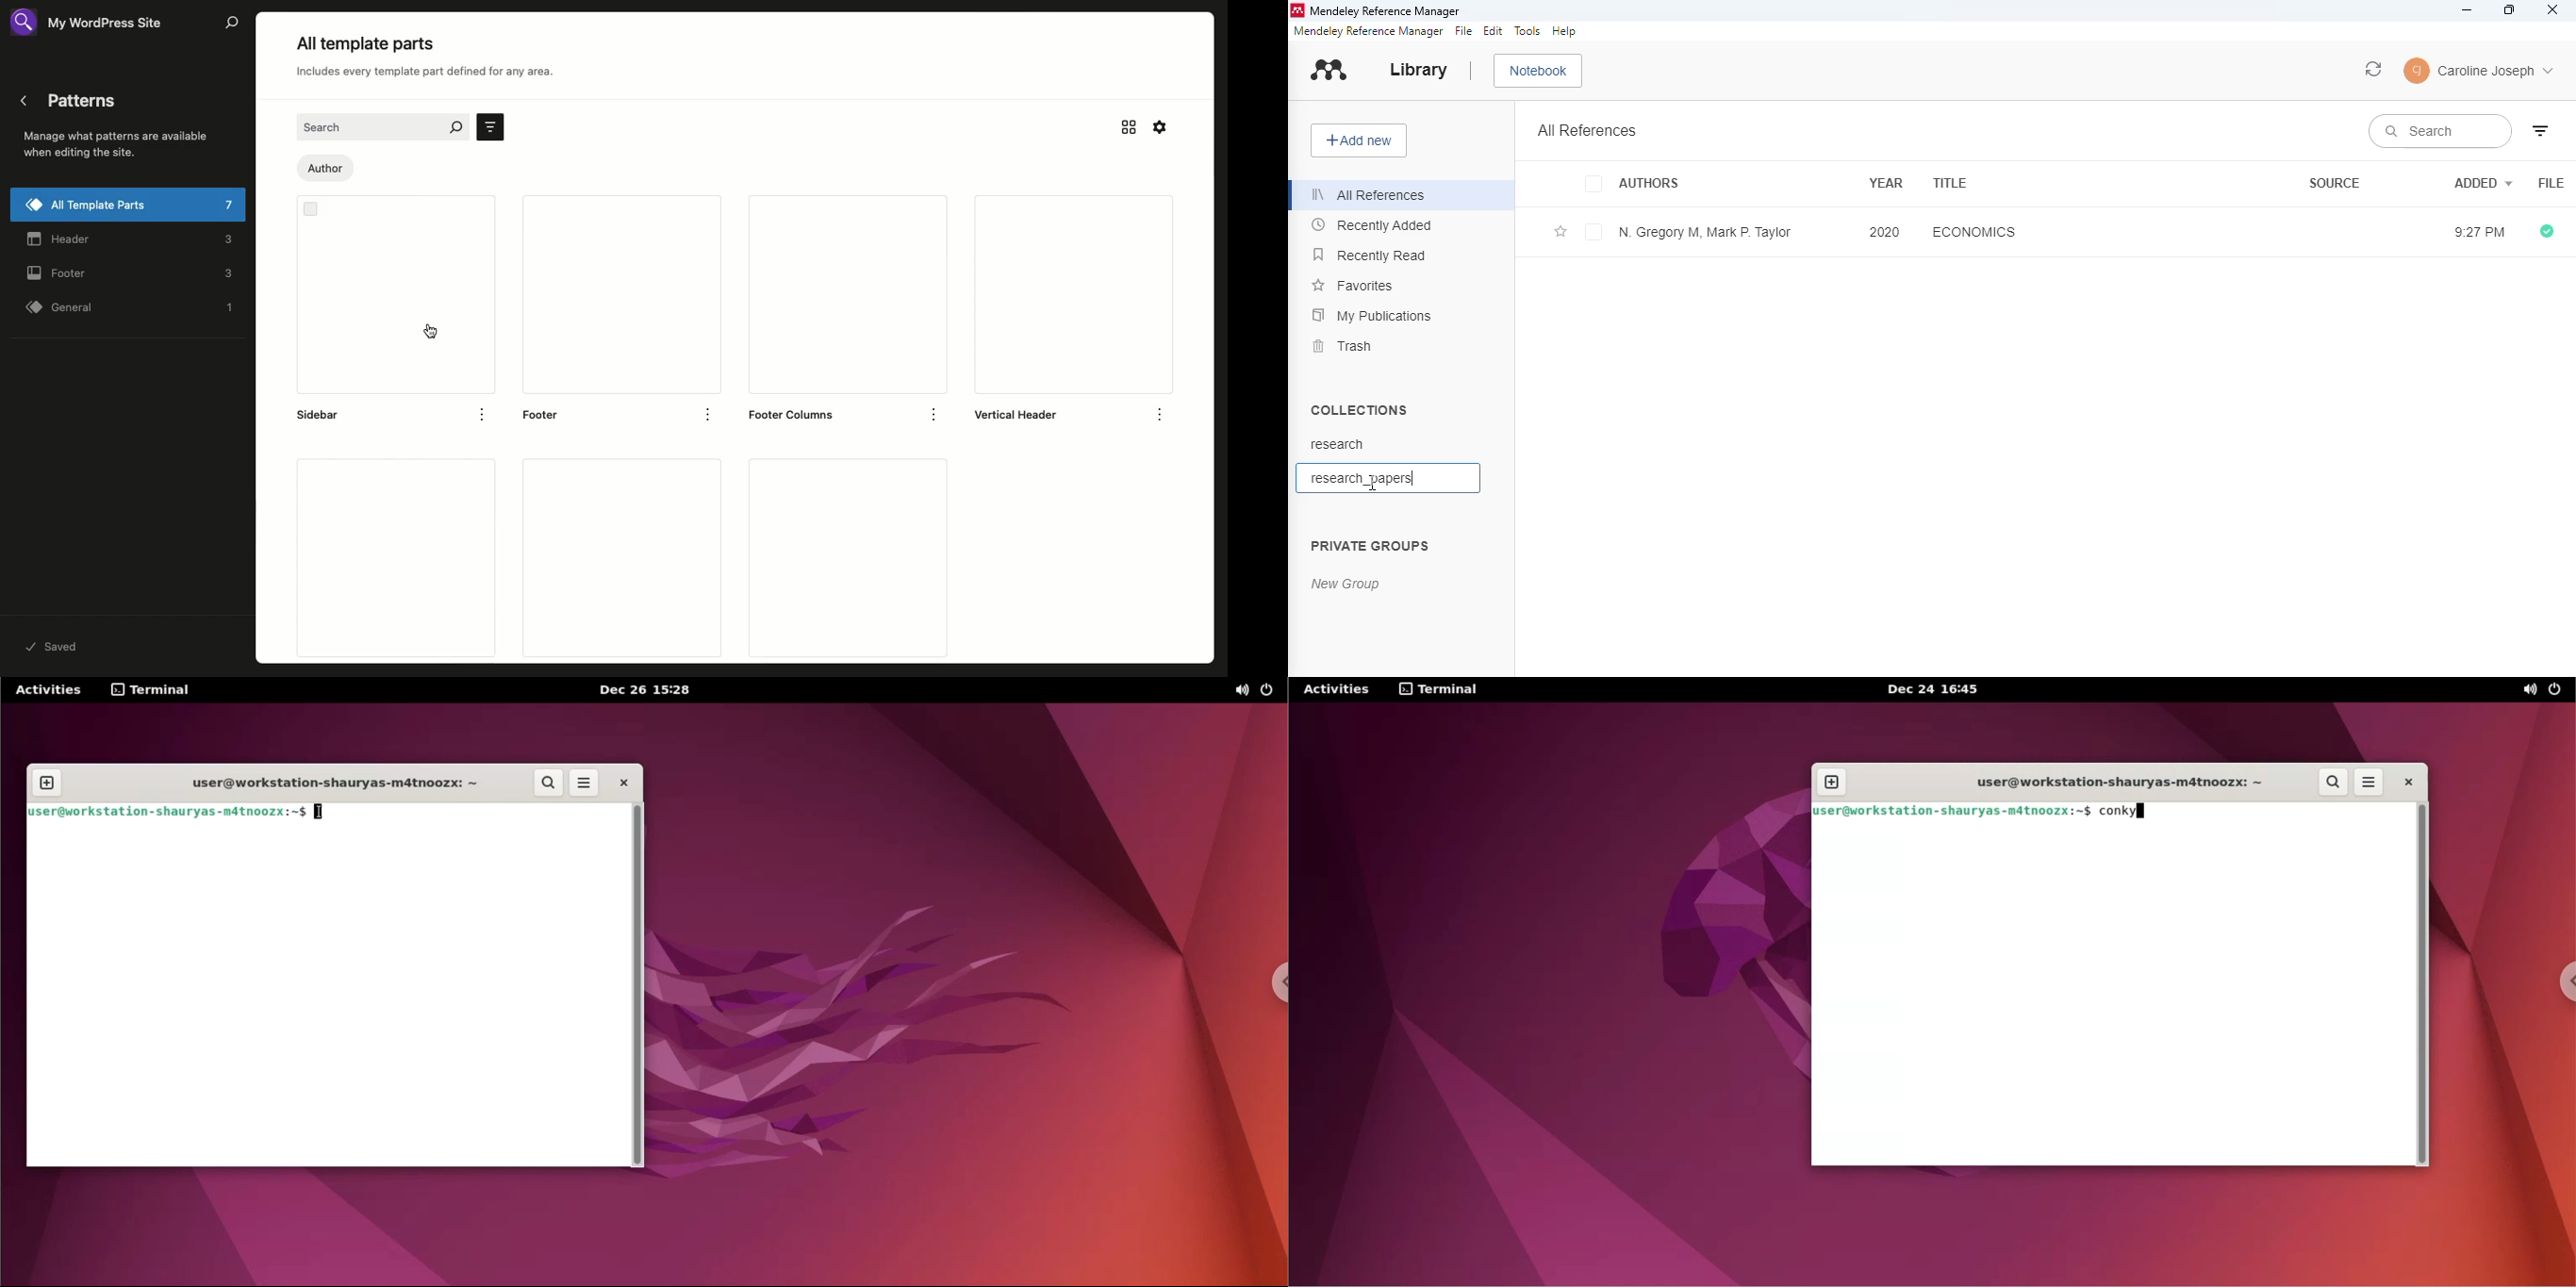 The width and height of the screenshot is (2576, 1288). What do you see at coordinates (1885, 231) in the screenshot?
I see `2020` at bounding box center [1885, 231].